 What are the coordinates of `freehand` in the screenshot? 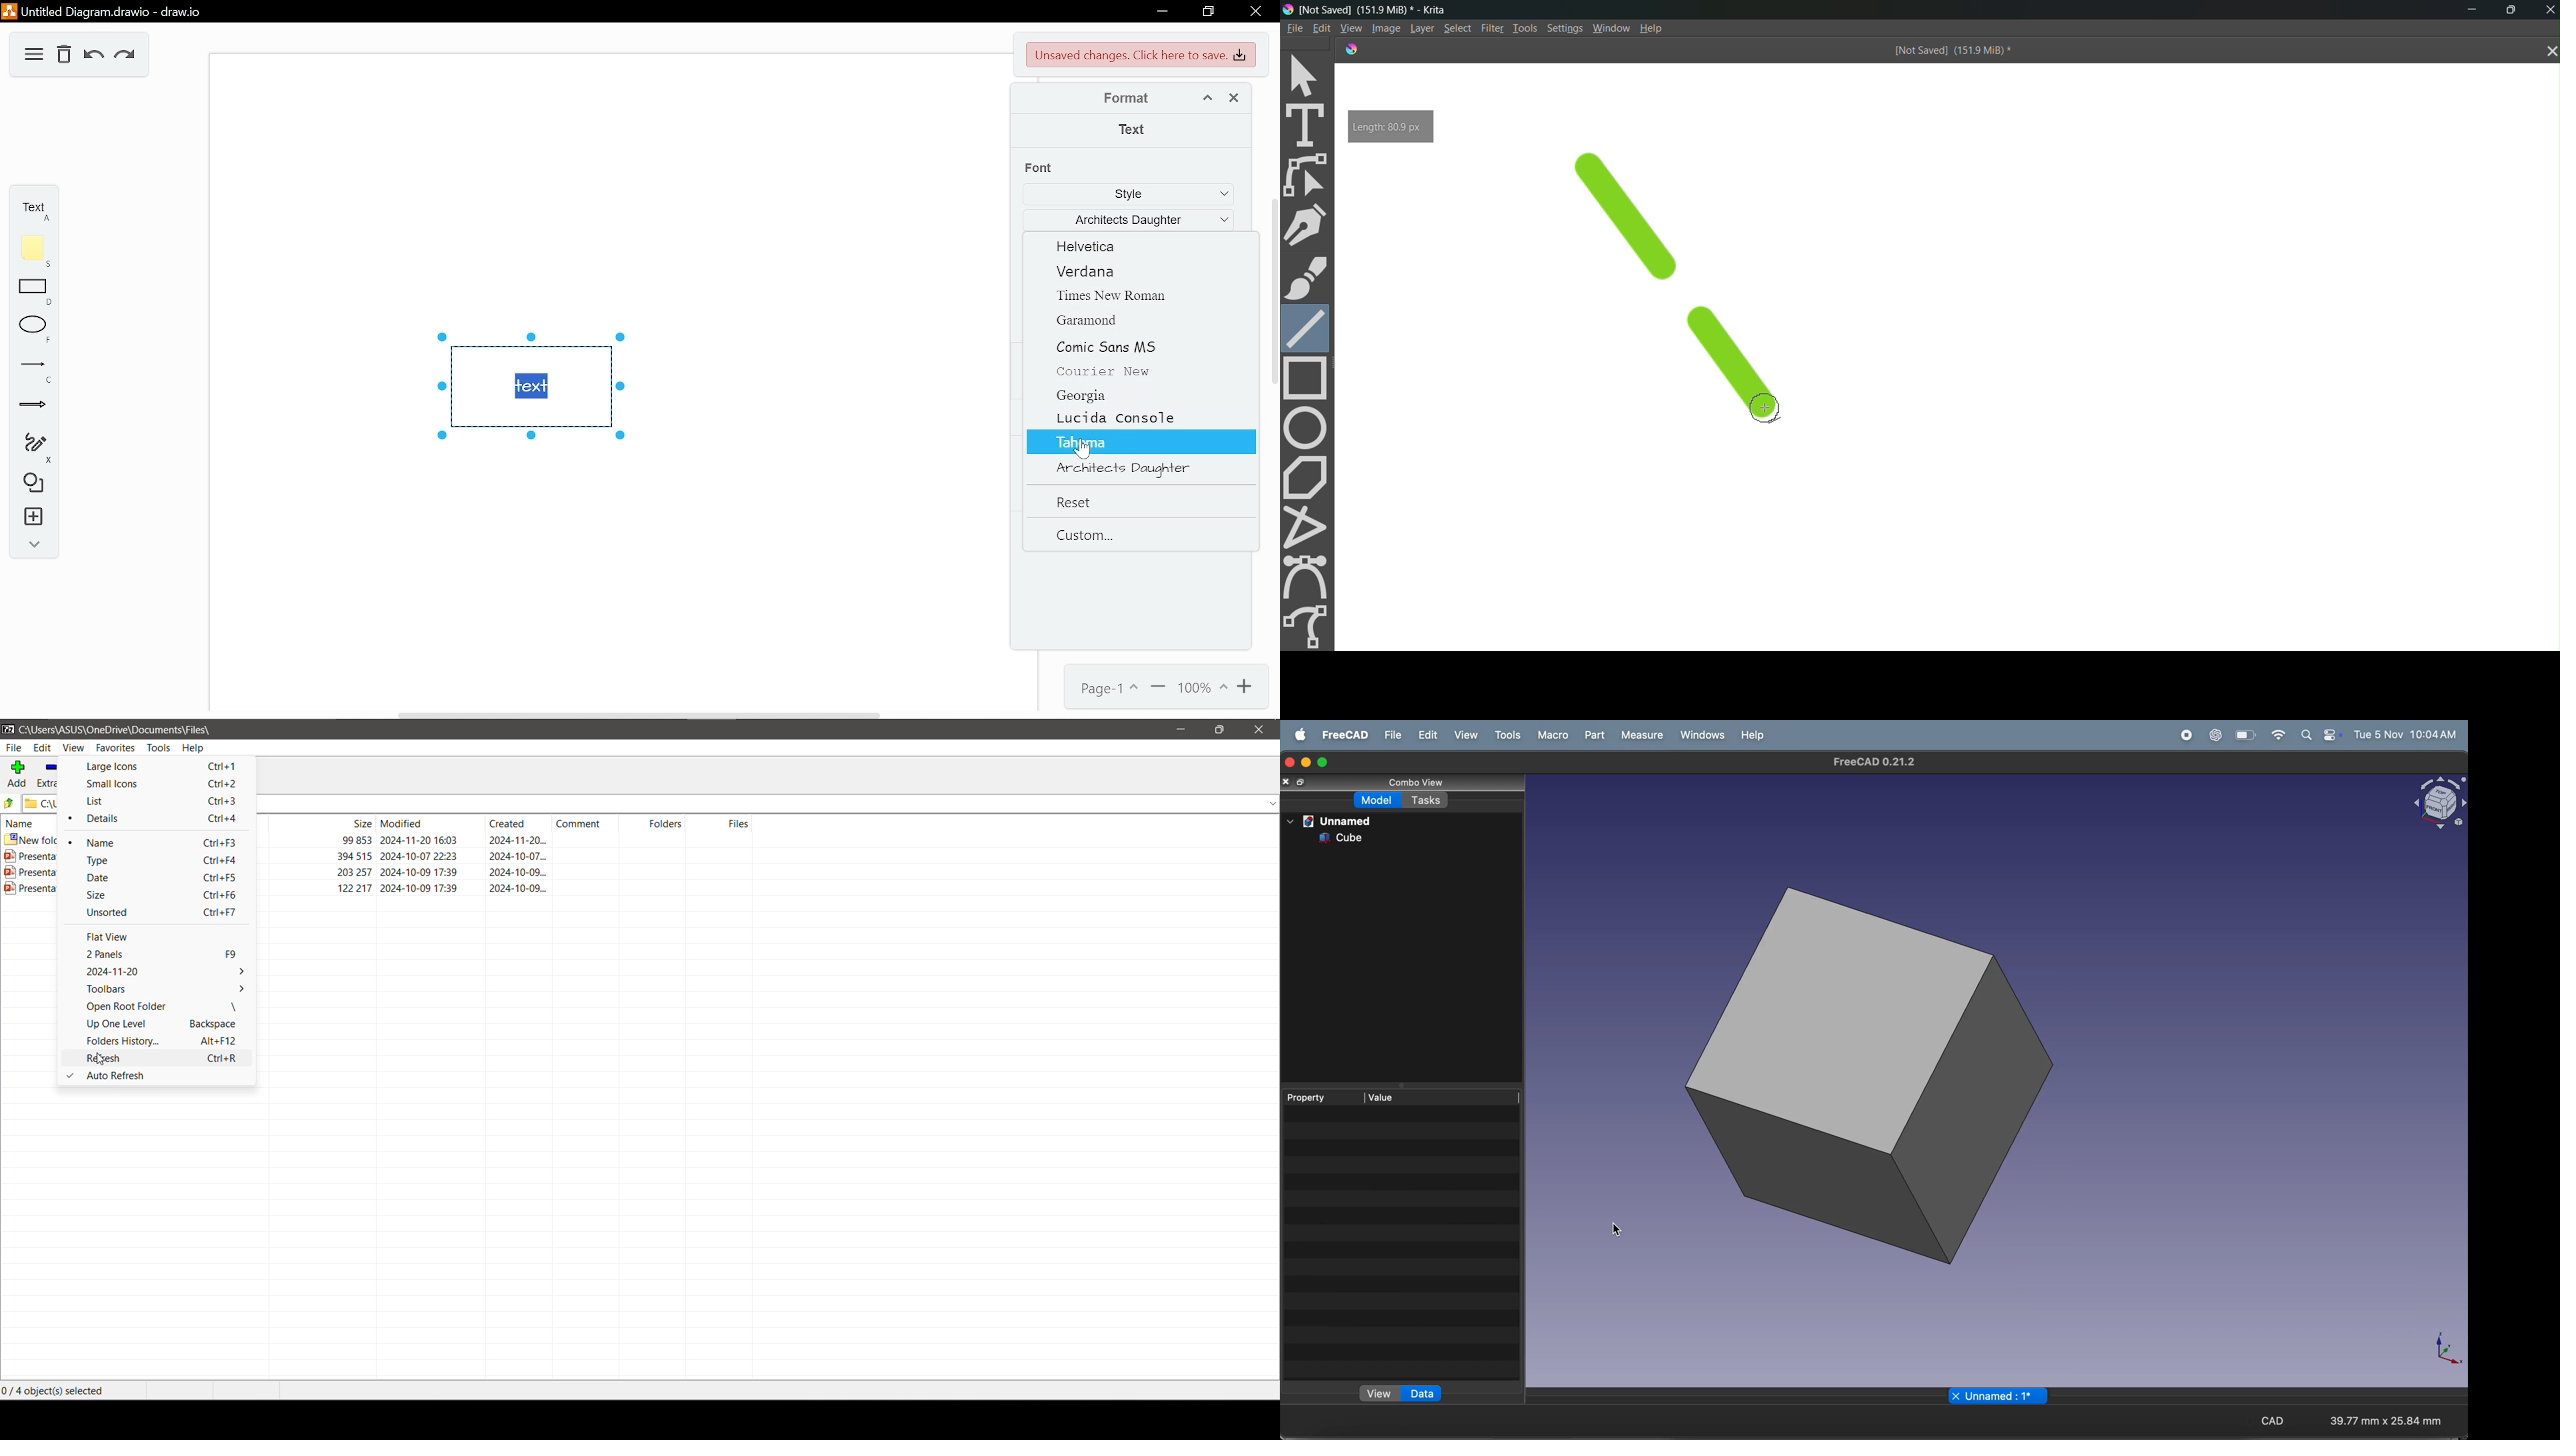 It's located at (28, 449).